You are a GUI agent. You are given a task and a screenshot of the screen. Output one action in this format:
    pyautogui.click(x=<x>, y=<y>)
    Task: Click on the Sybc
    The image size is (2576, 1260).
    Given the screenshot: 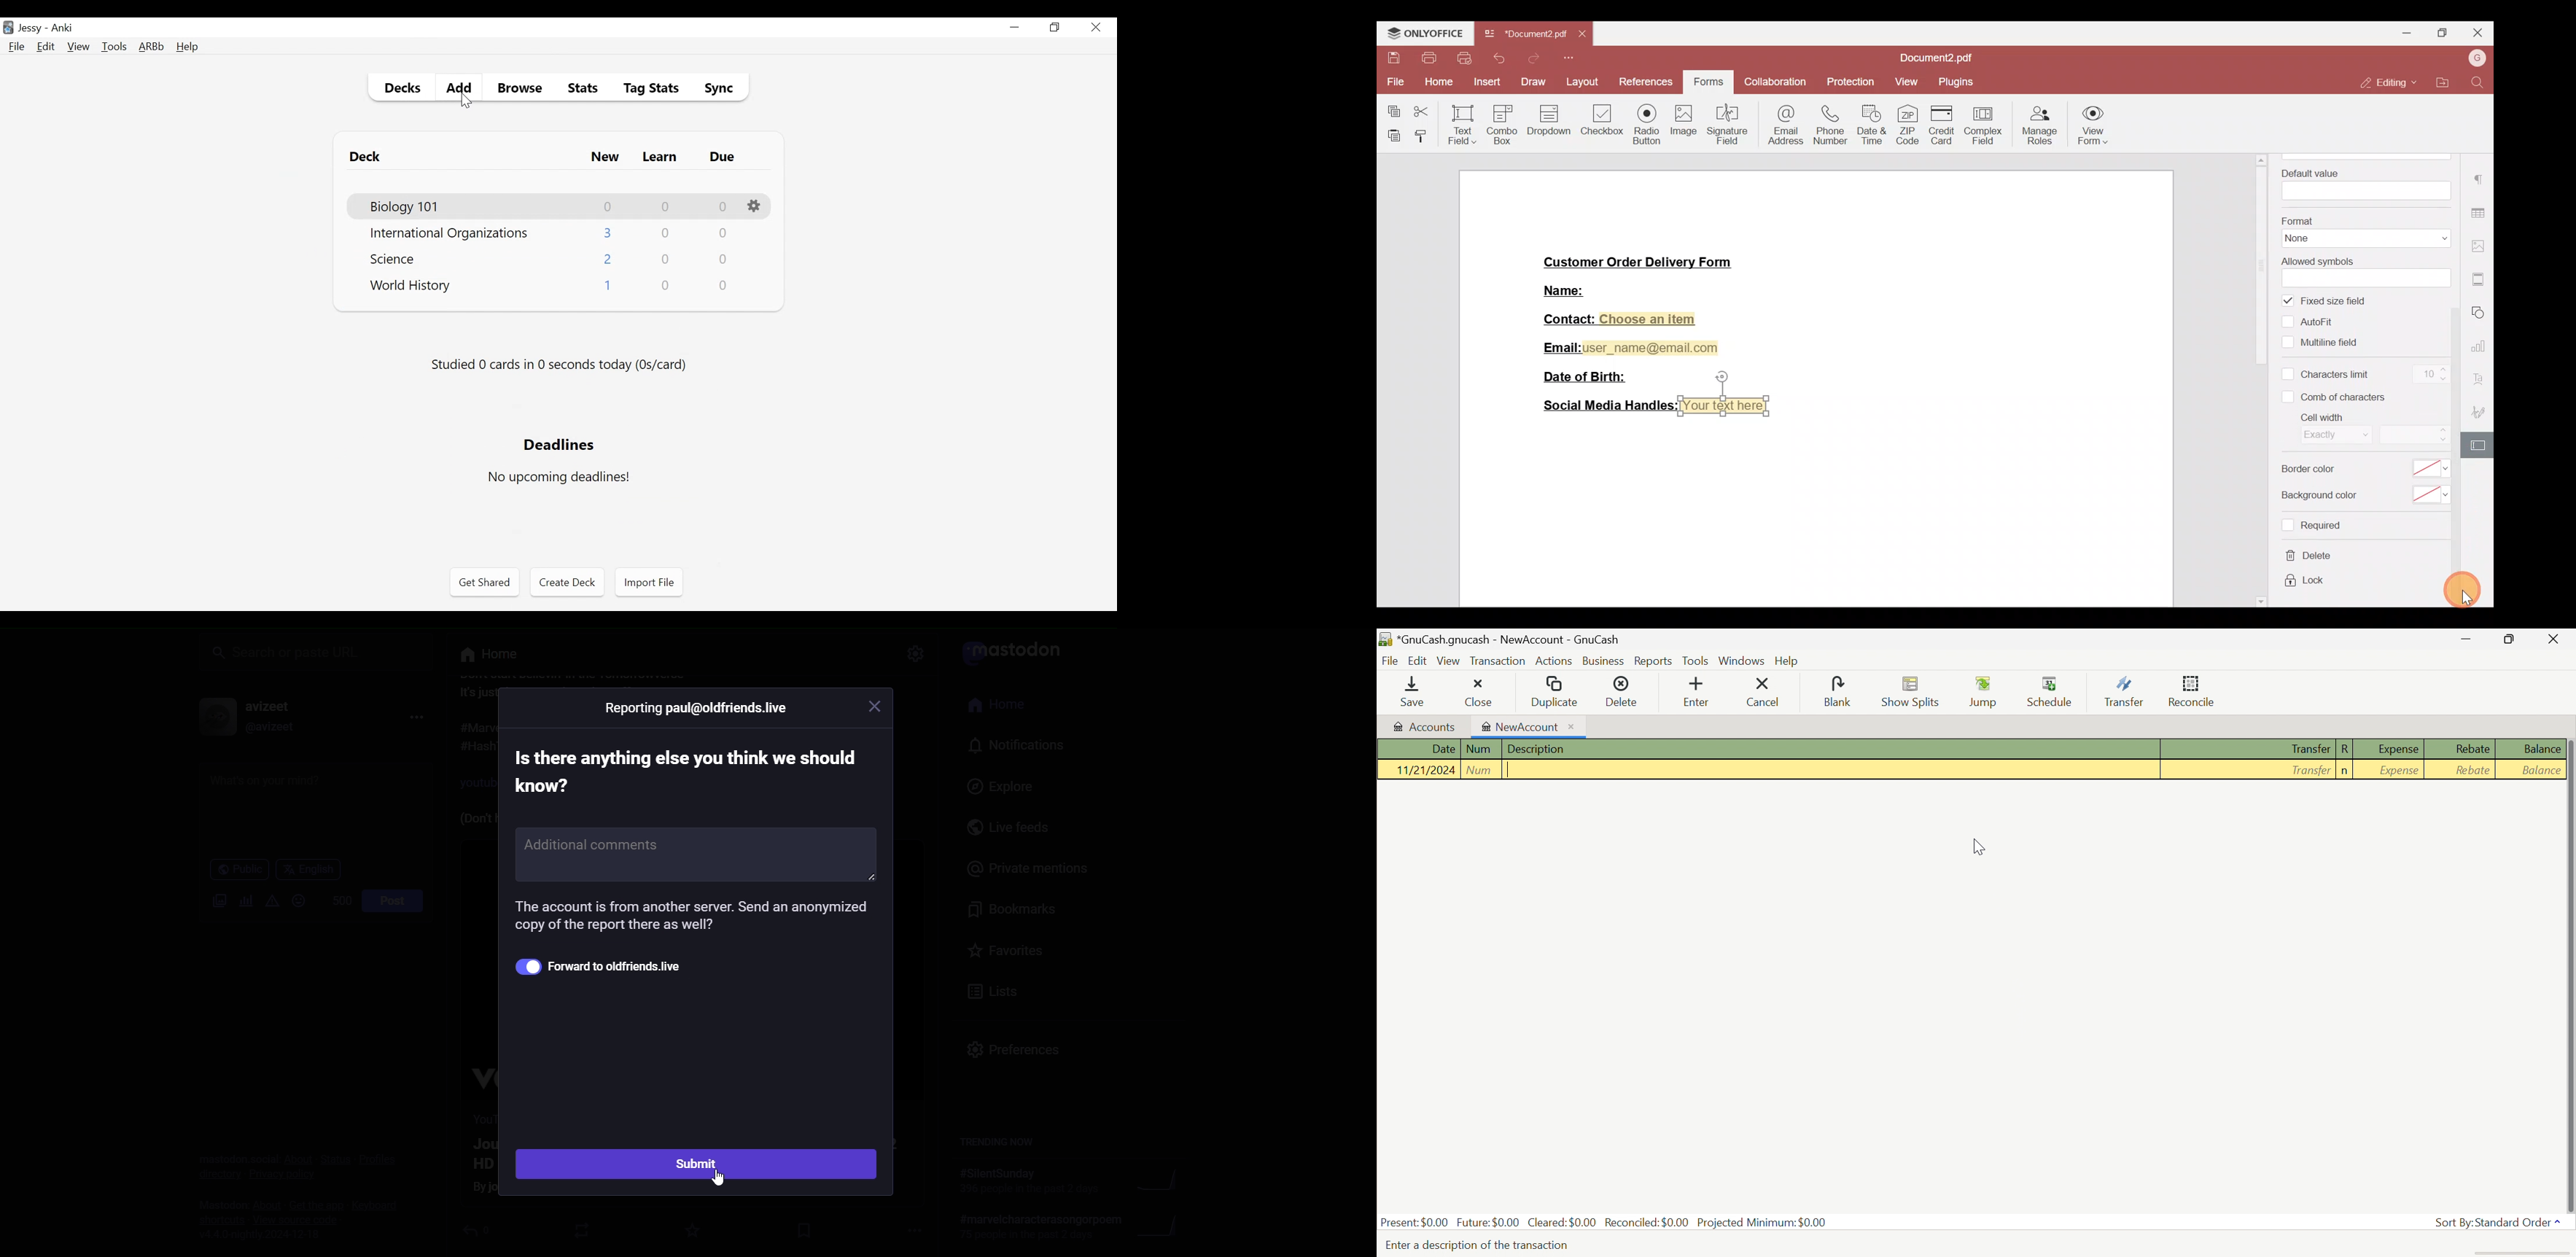 What is the action you would take?
    pyautogui.click(x=715, y=90)
    